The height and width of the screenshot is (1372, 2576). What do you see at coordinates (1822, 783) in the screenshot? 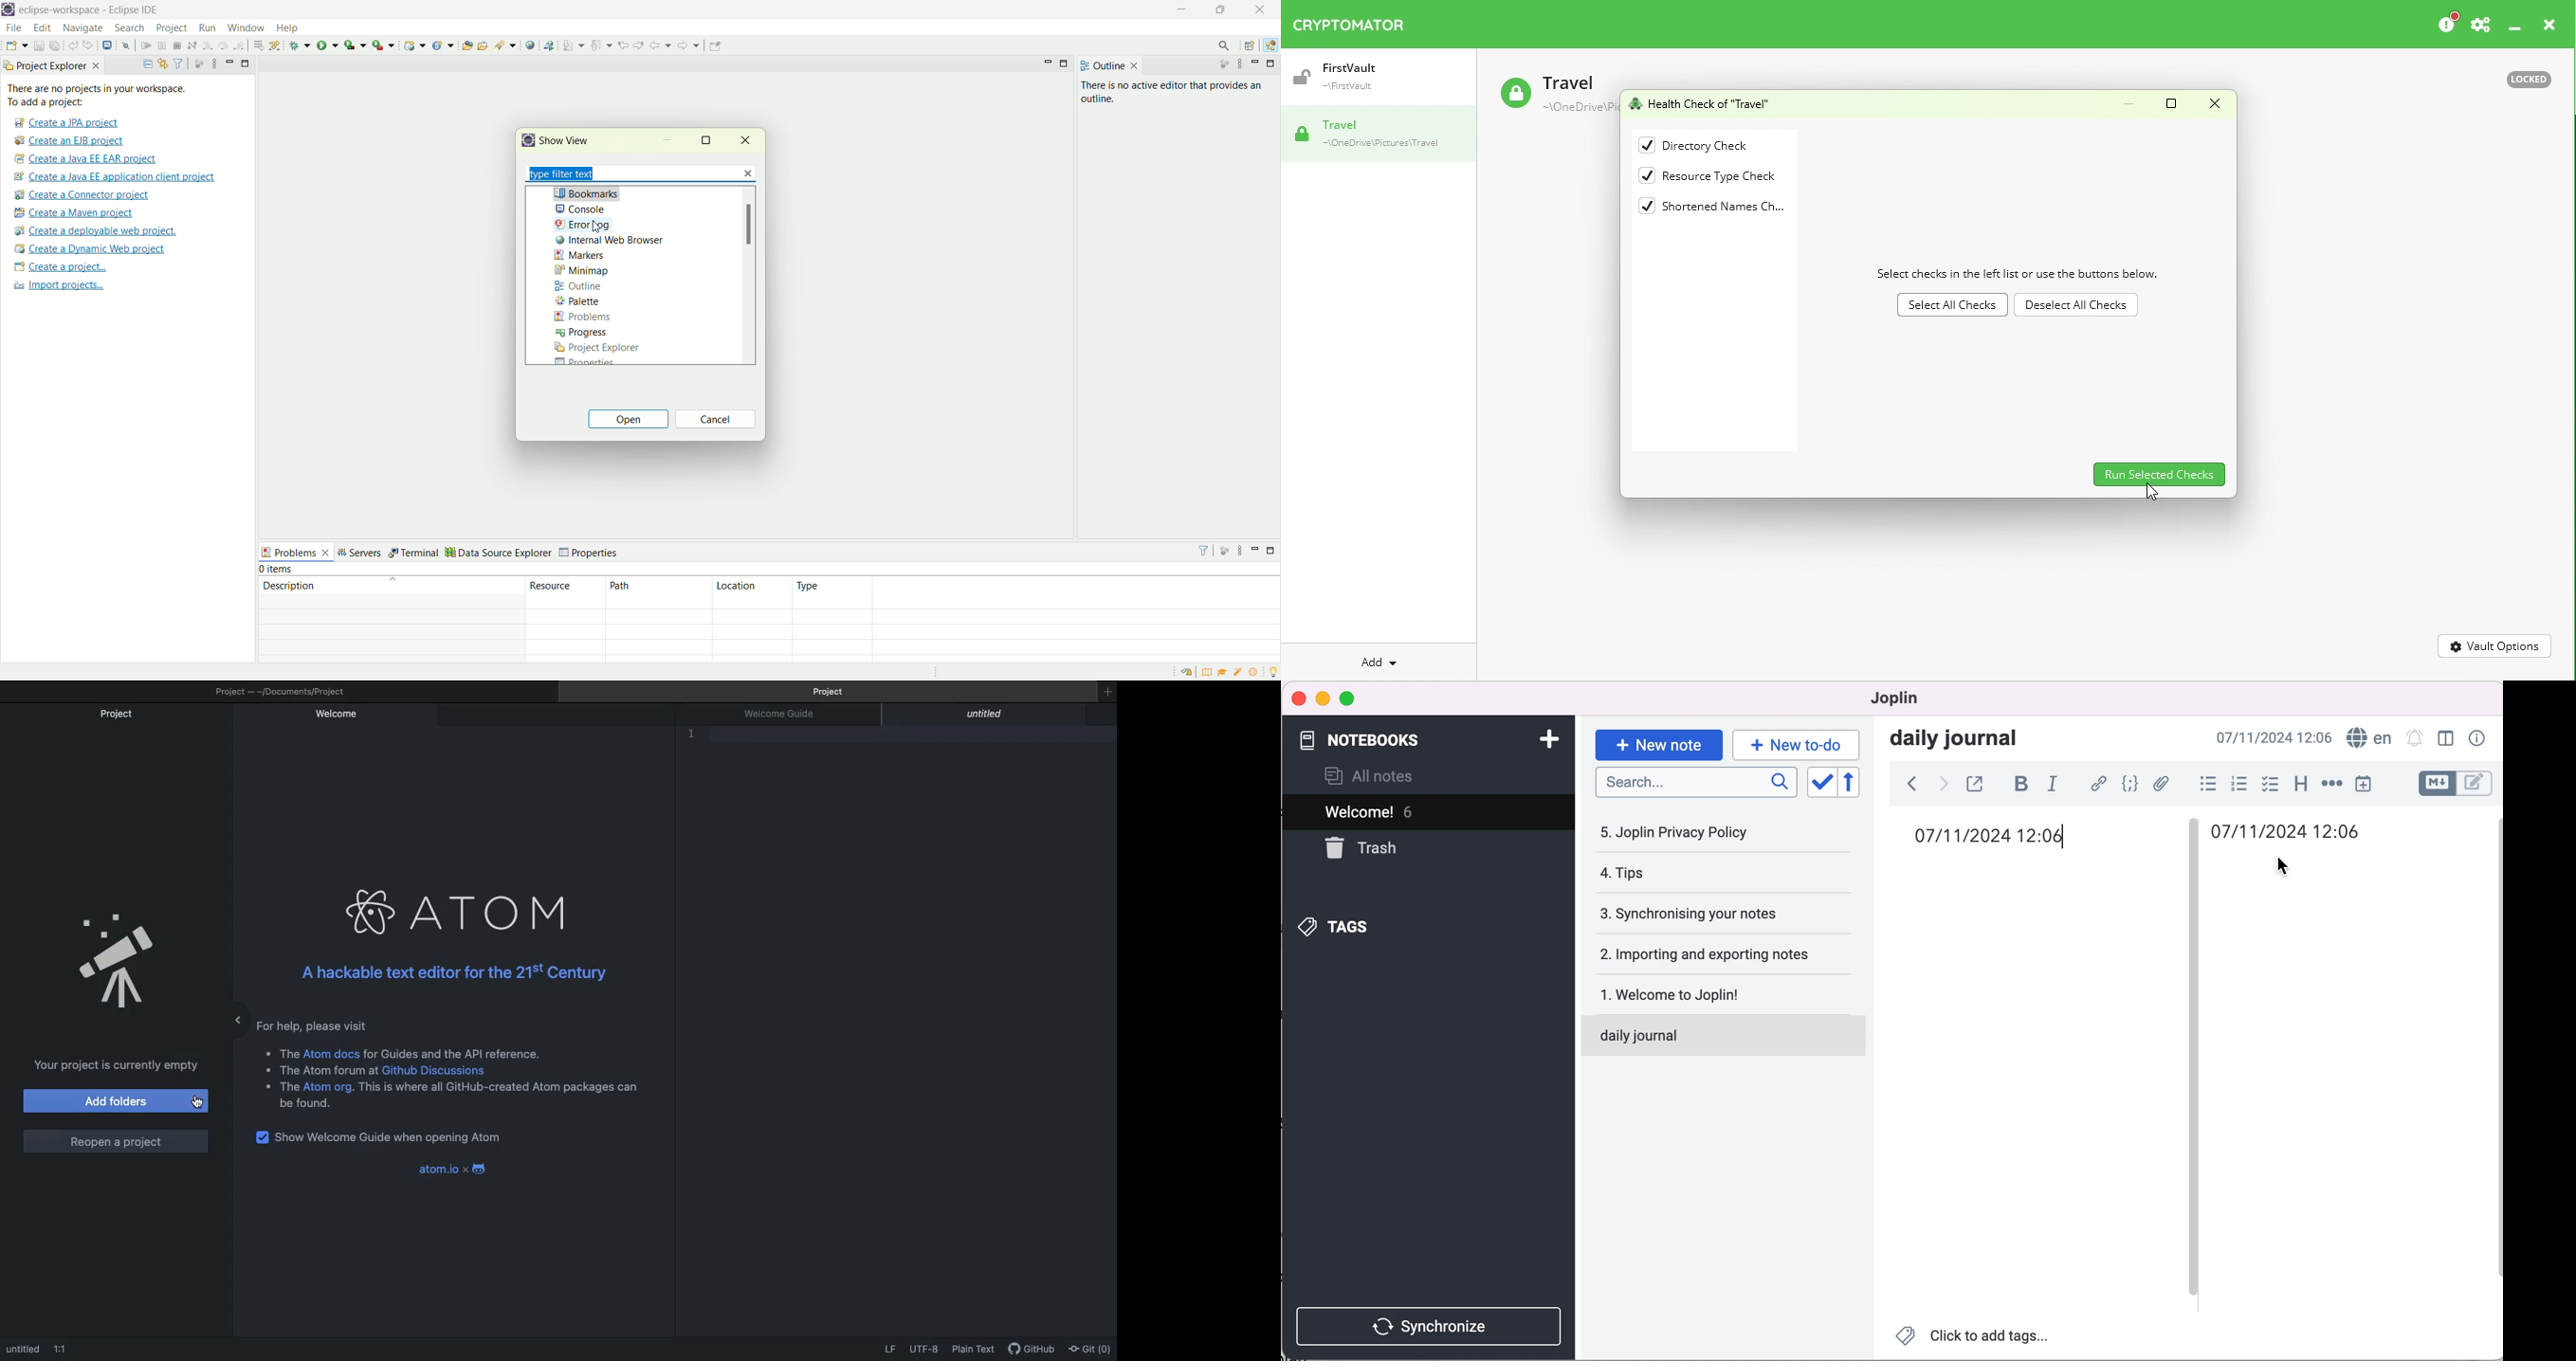
I see `toggle sort order` at bounding box center [1822, 783].